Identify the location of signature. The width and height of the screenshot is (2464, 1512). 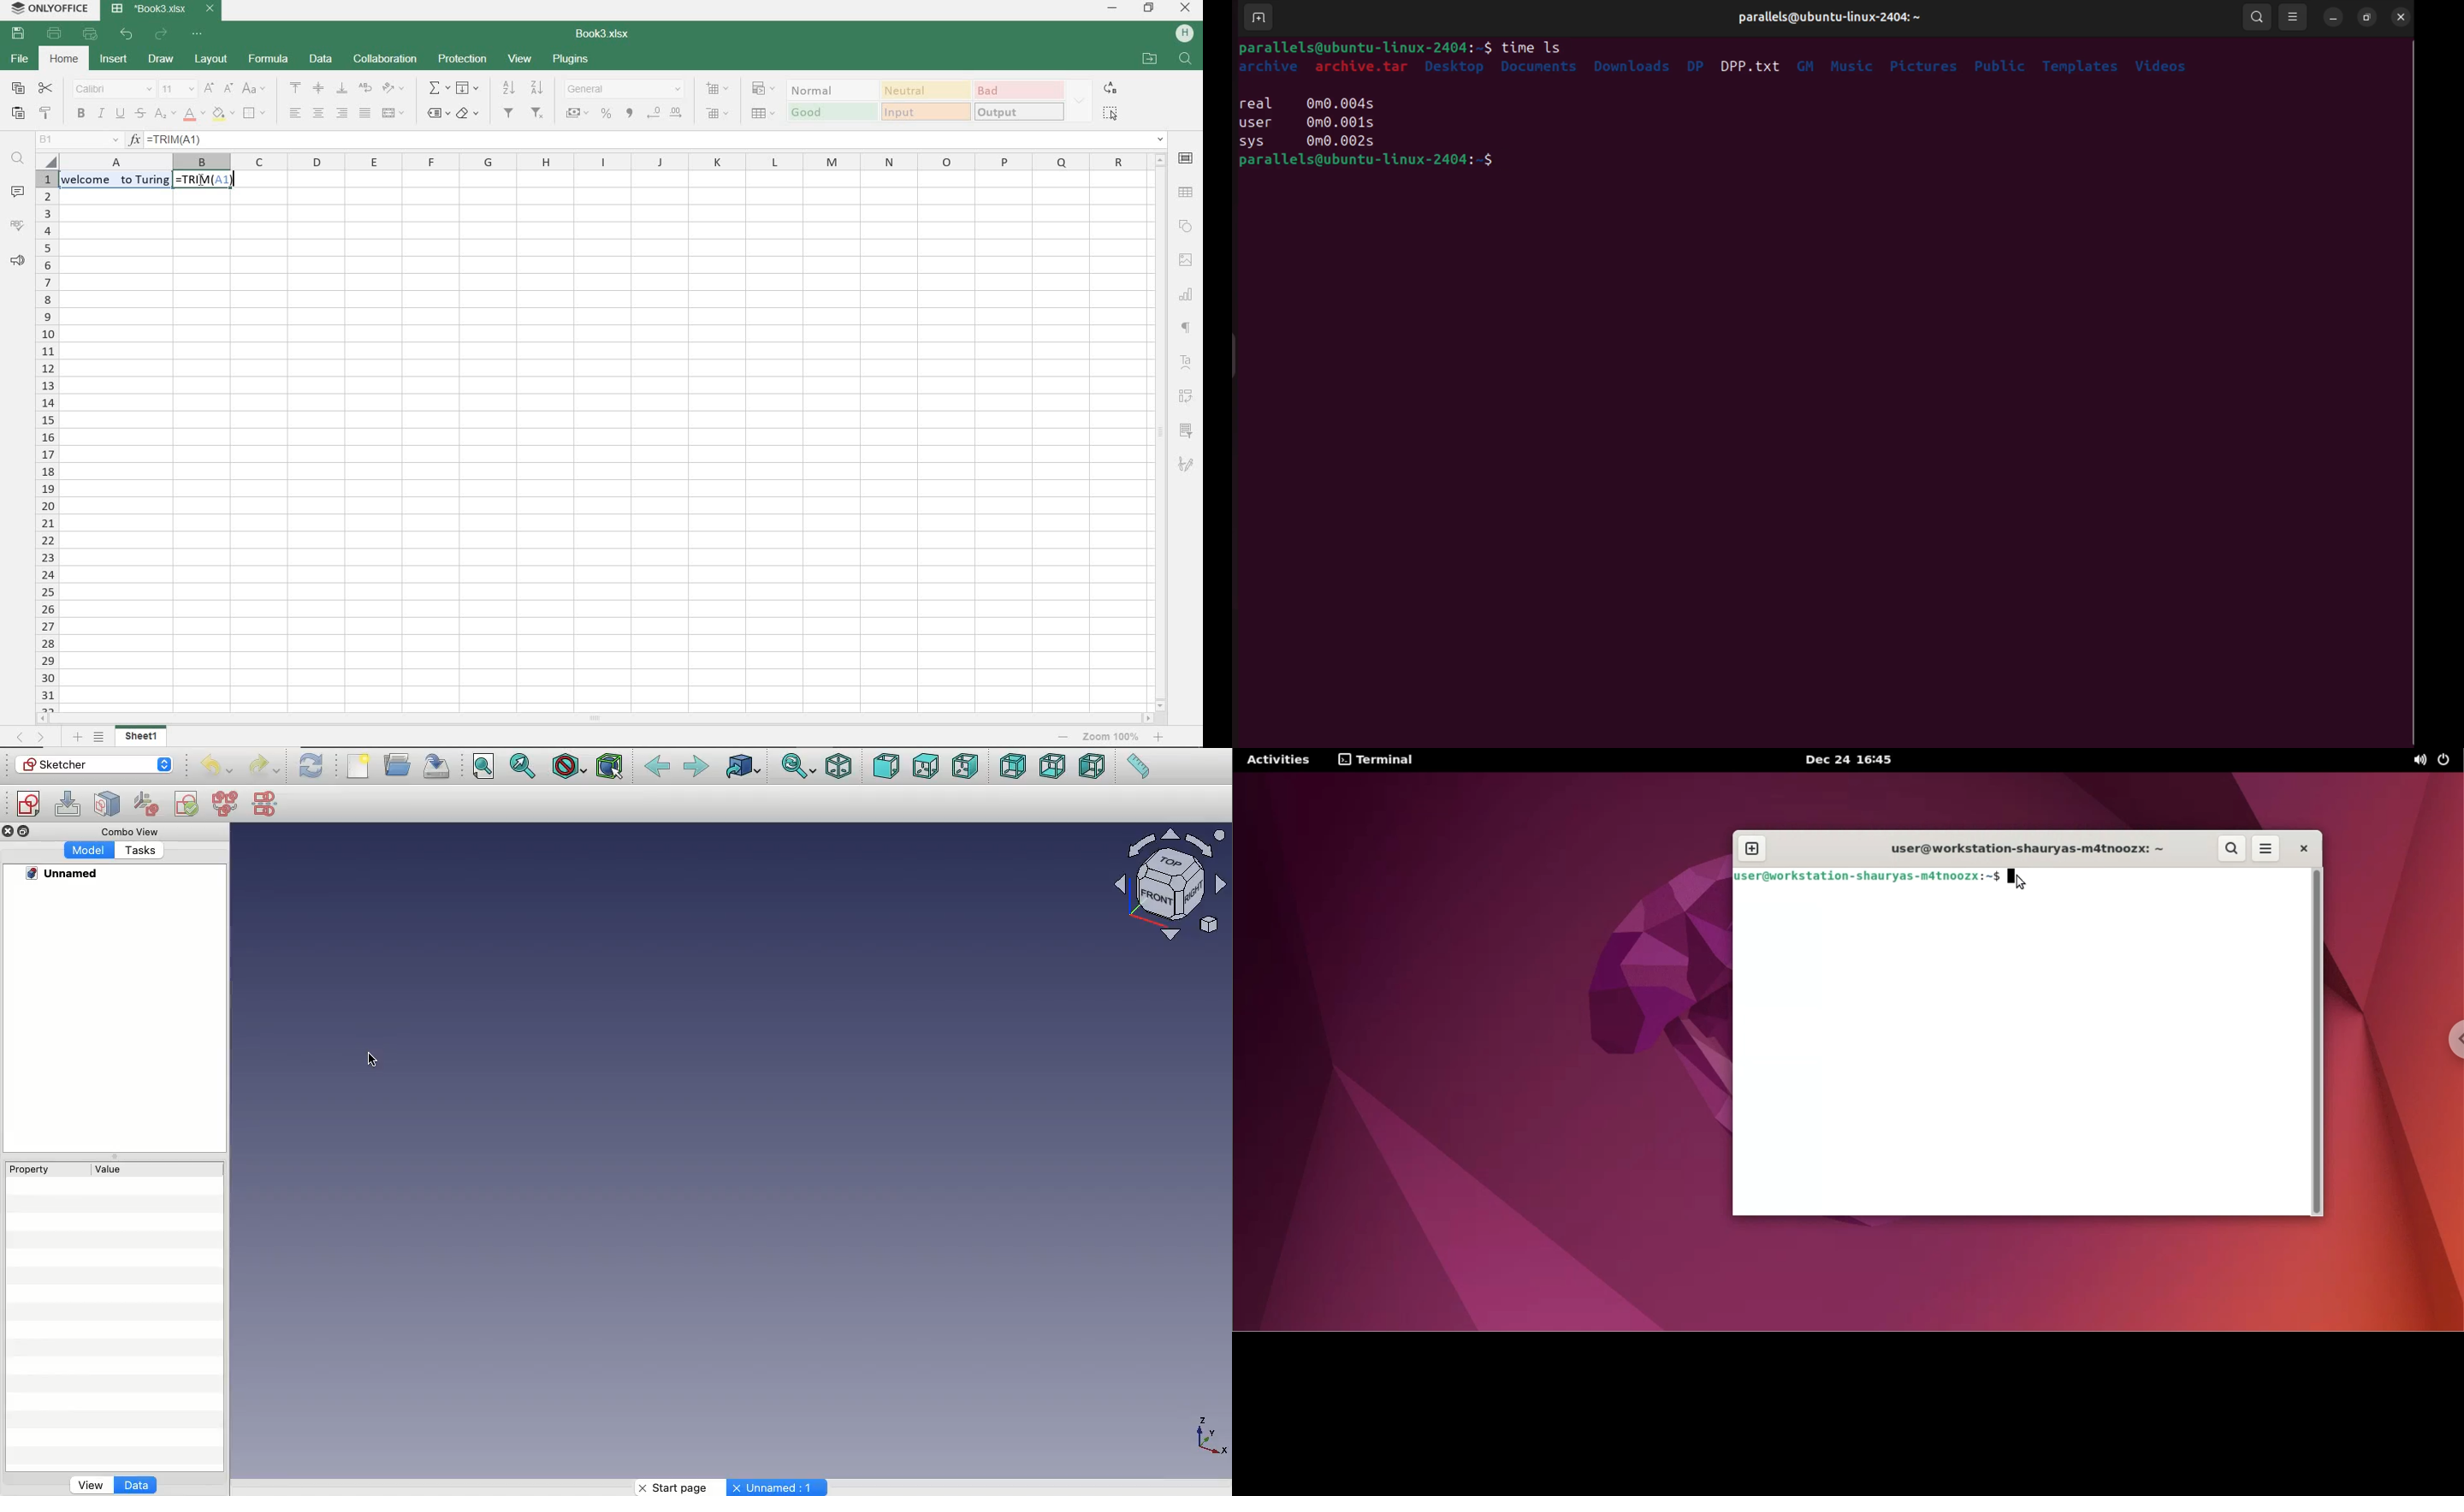
(1188, 466).